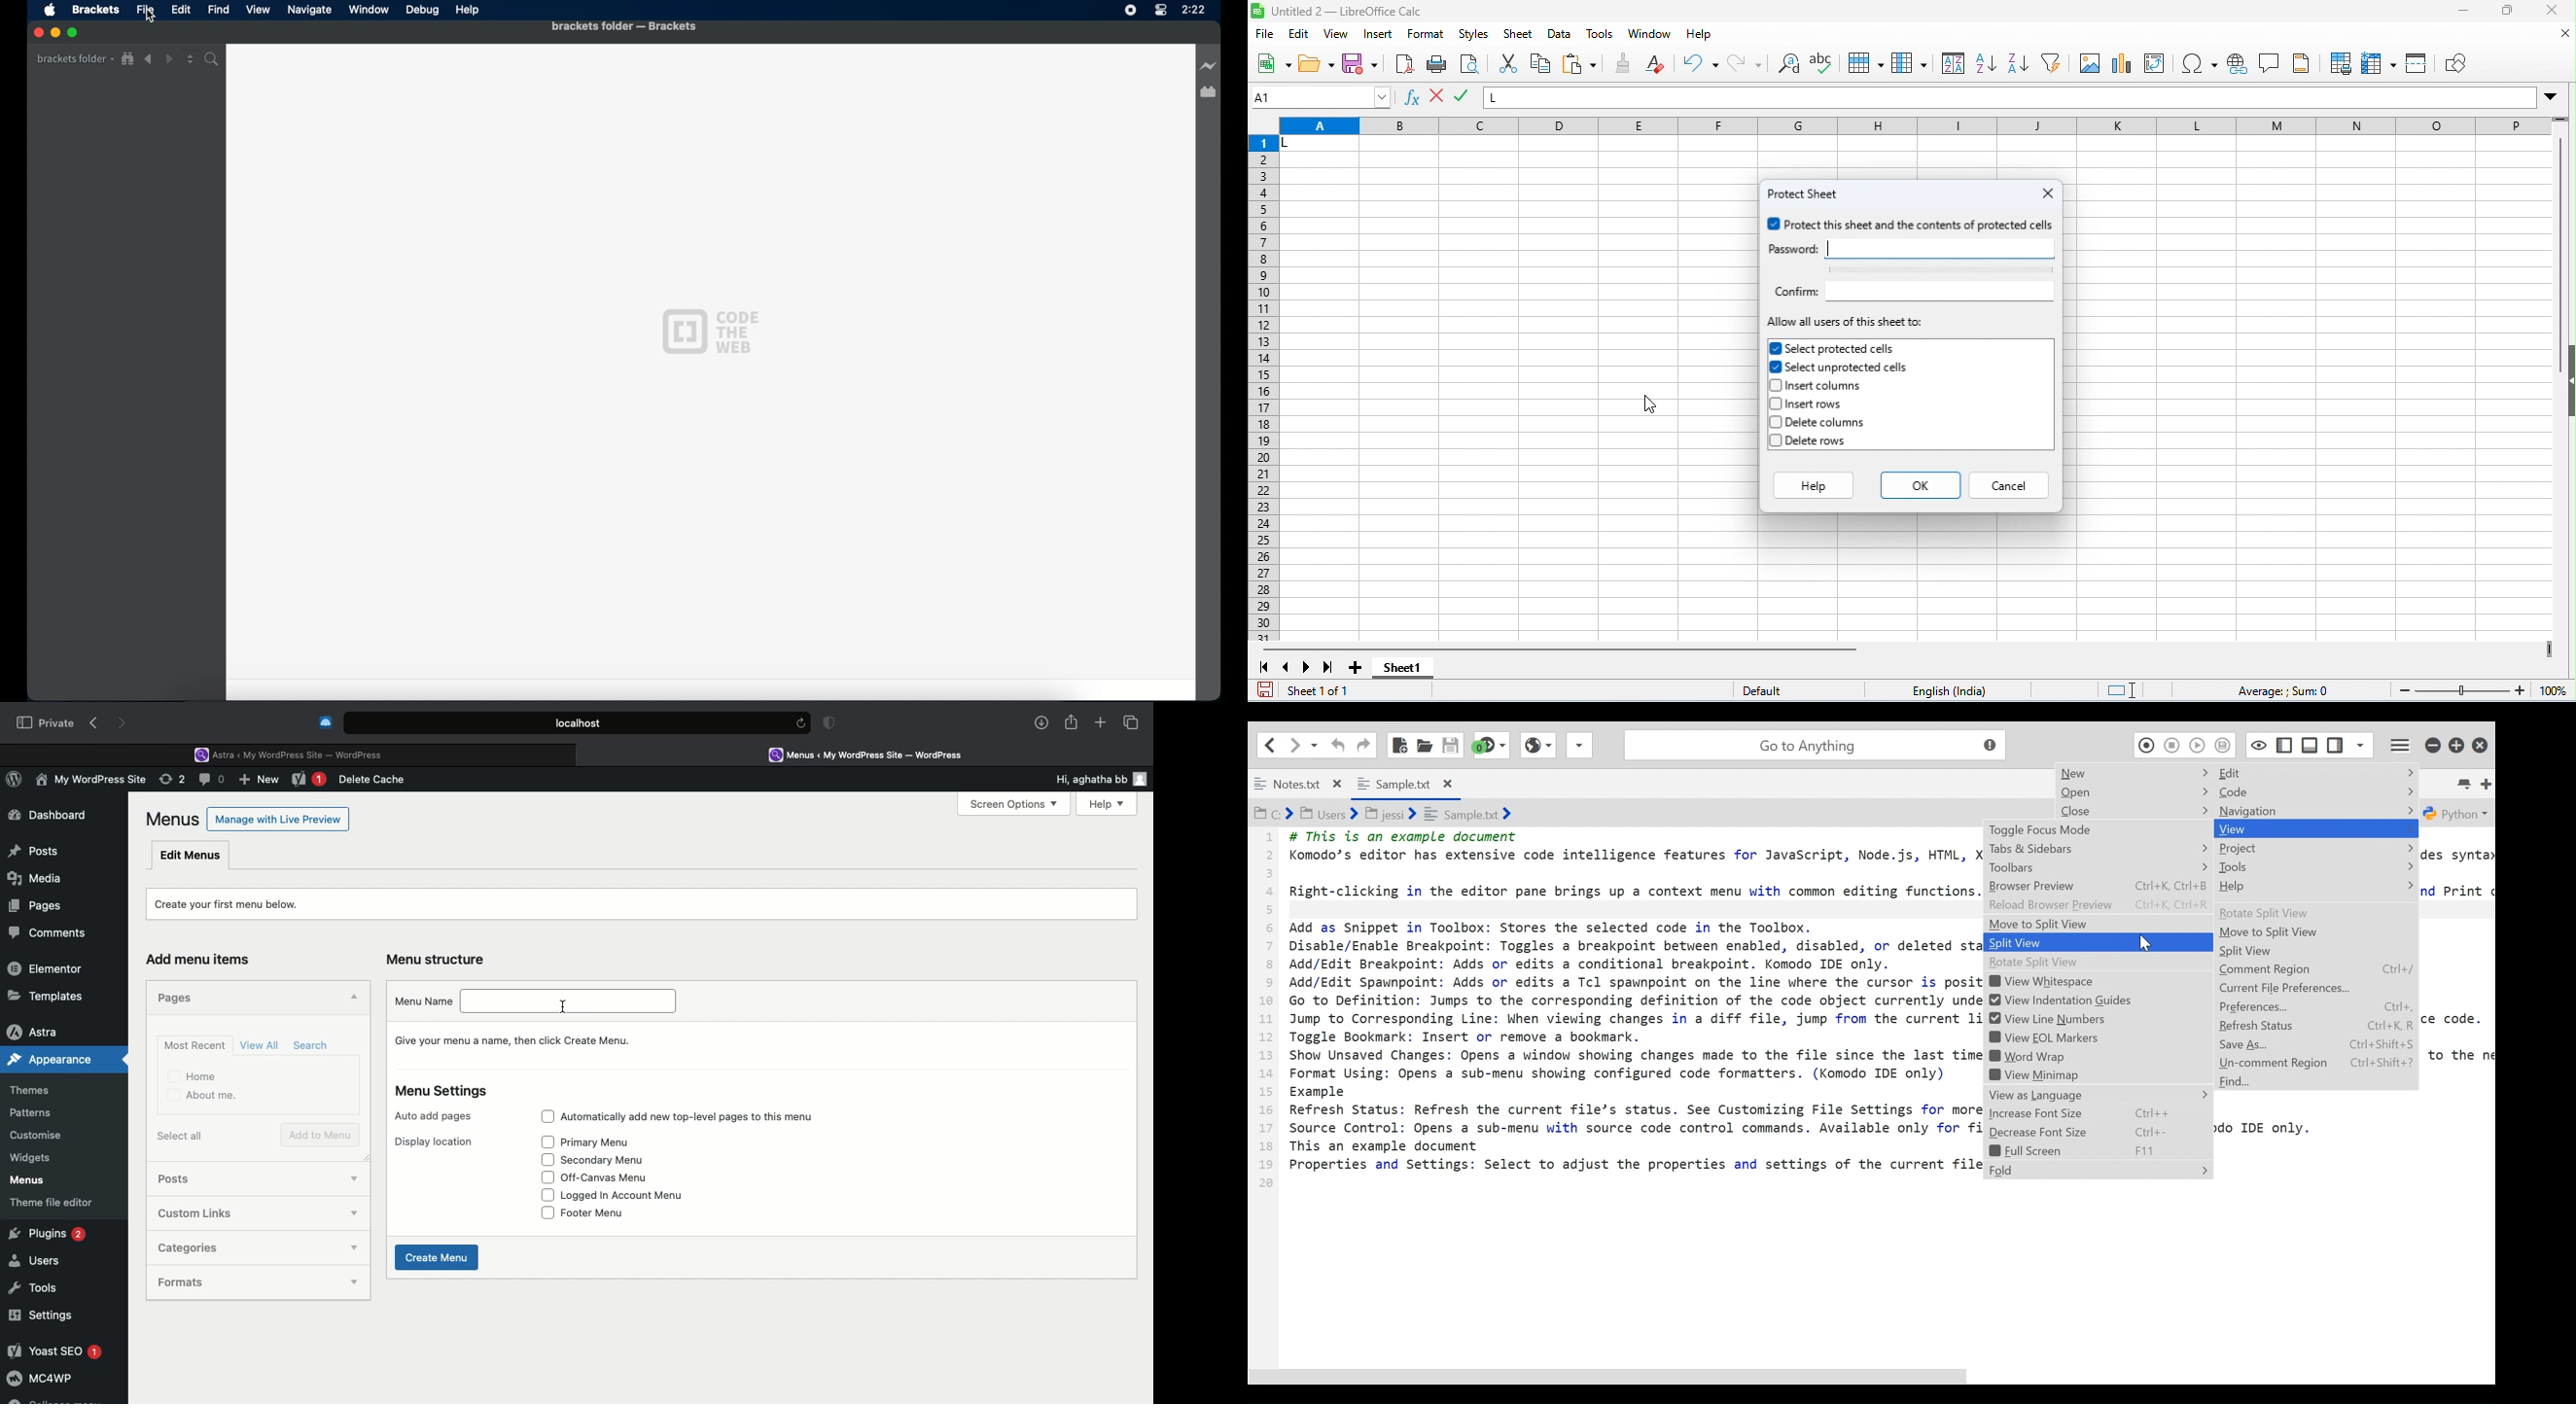  What do you see at coordinates (74, 33) in the screenshot?
I see `maximize` at bounding box center [74, 33].